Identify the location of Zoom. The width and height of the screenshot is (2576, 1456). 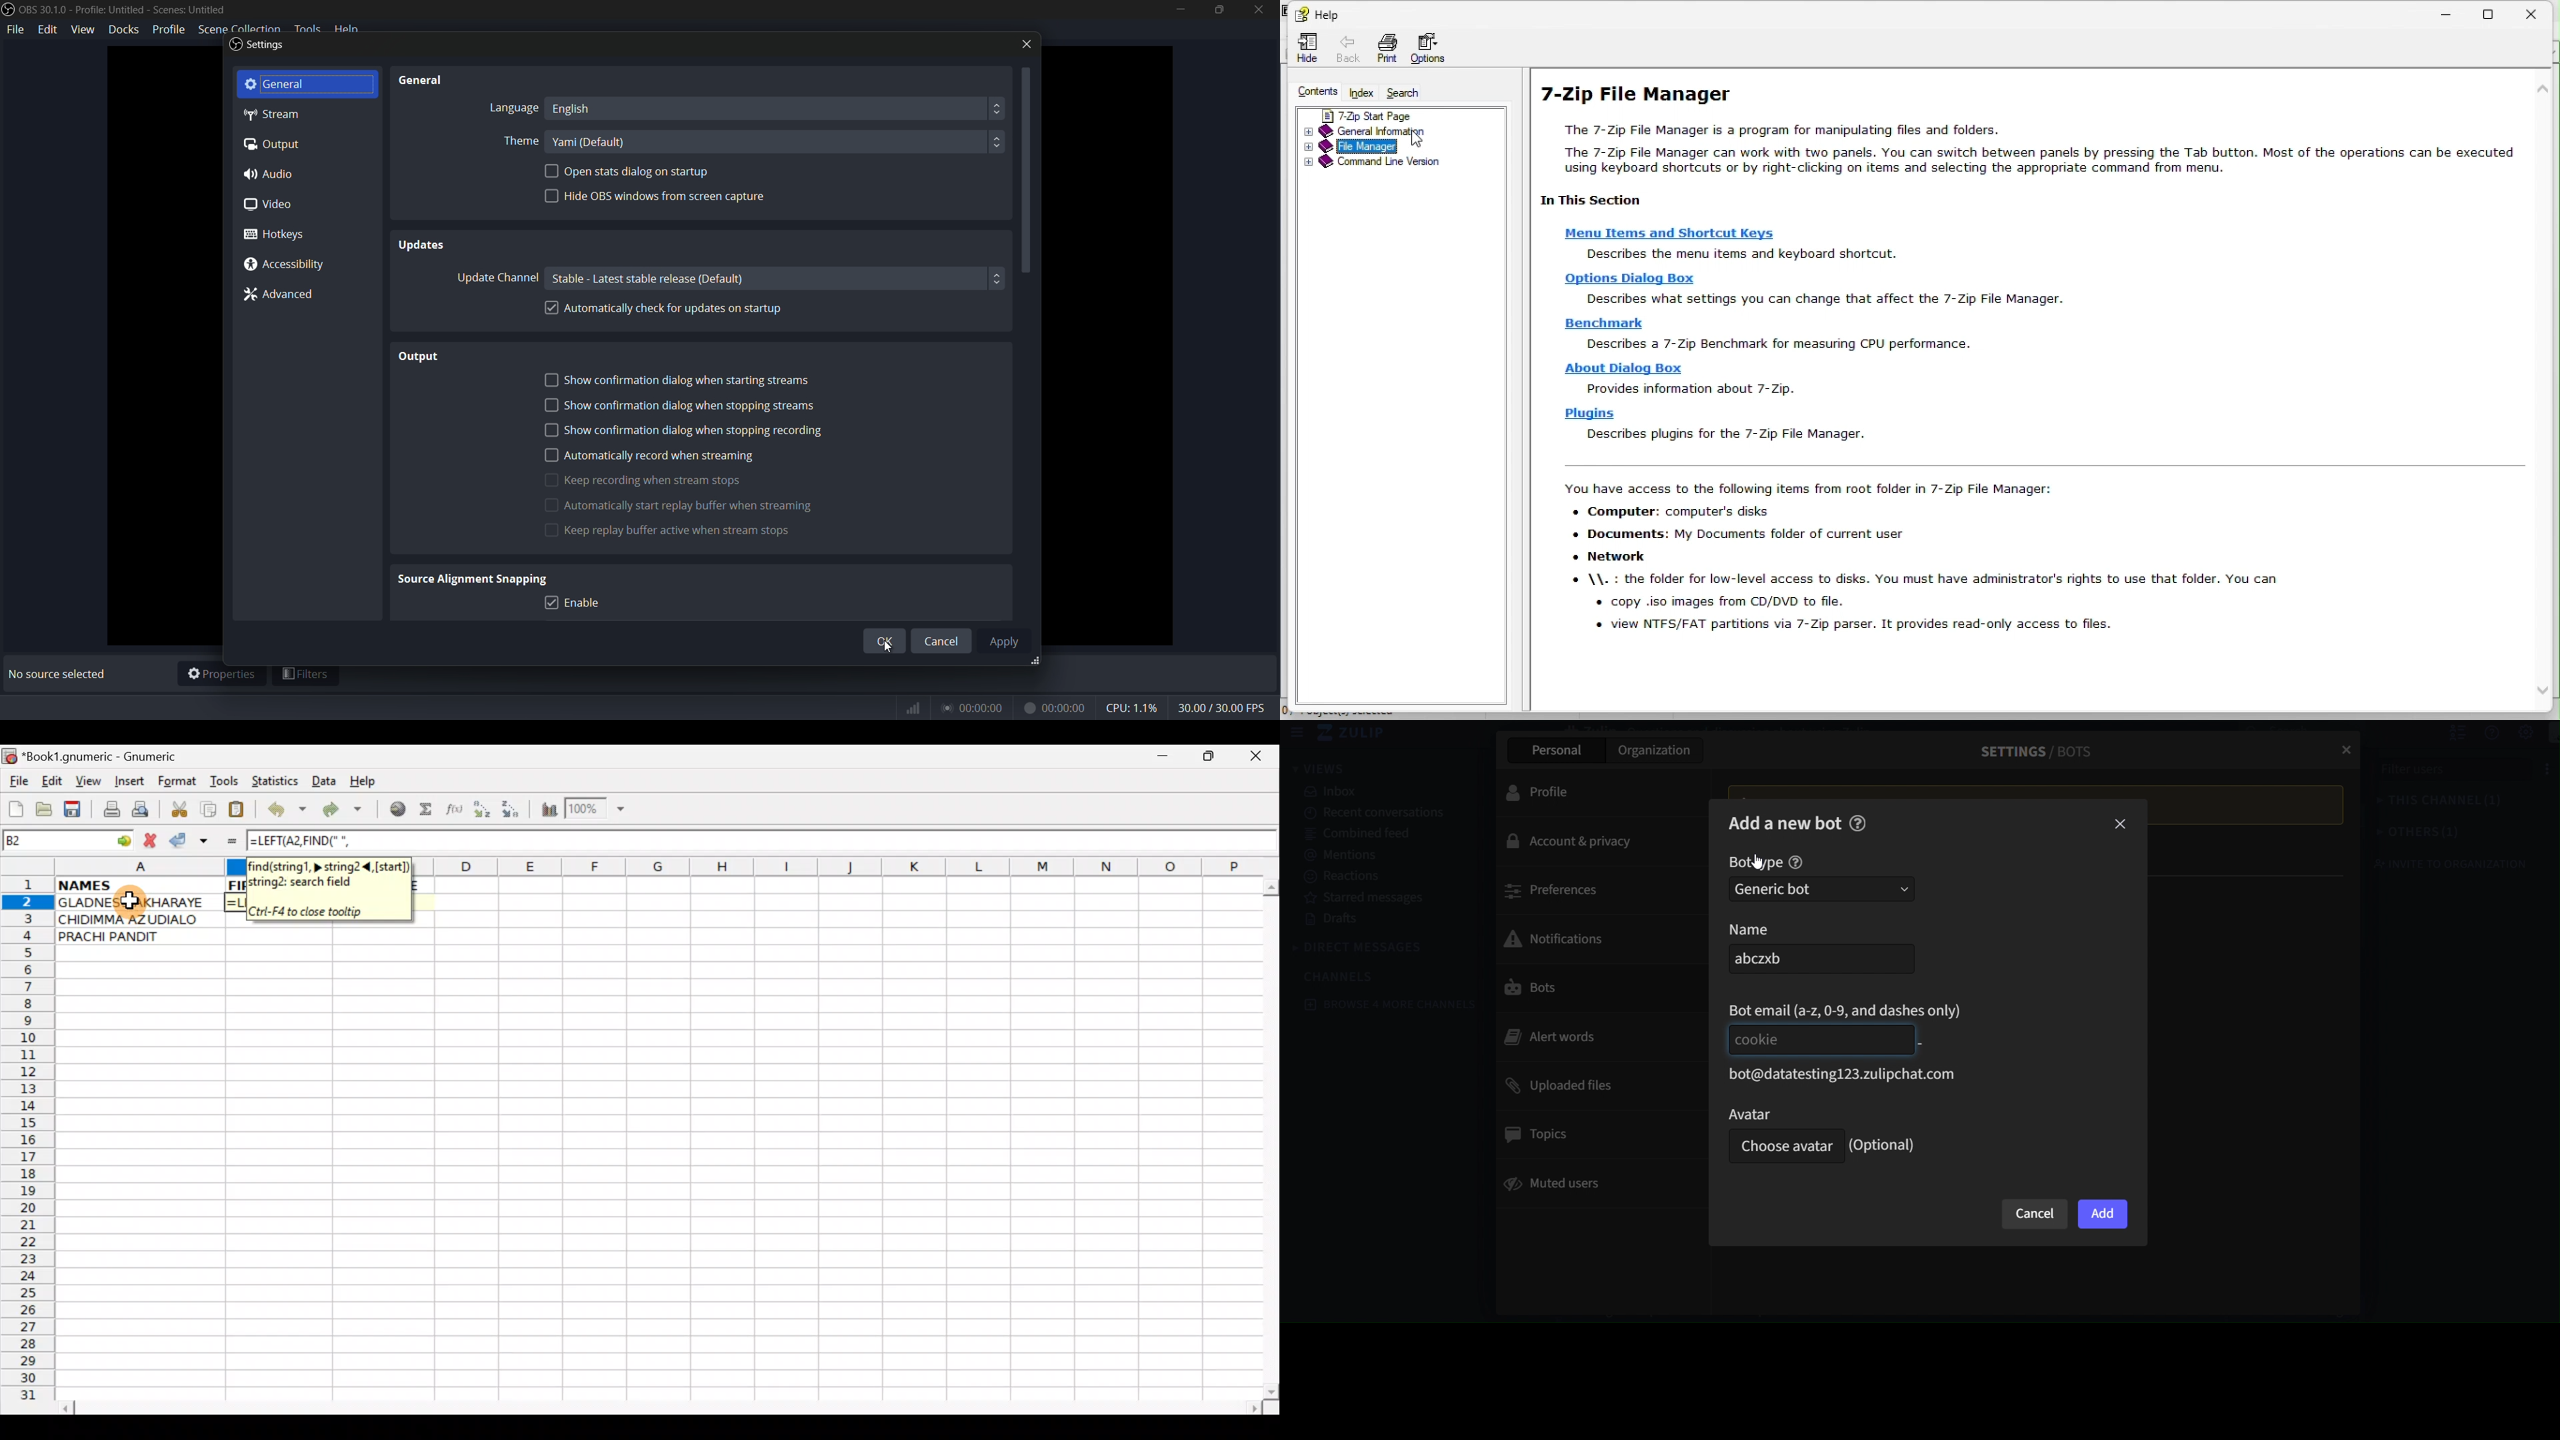
(597, 811).